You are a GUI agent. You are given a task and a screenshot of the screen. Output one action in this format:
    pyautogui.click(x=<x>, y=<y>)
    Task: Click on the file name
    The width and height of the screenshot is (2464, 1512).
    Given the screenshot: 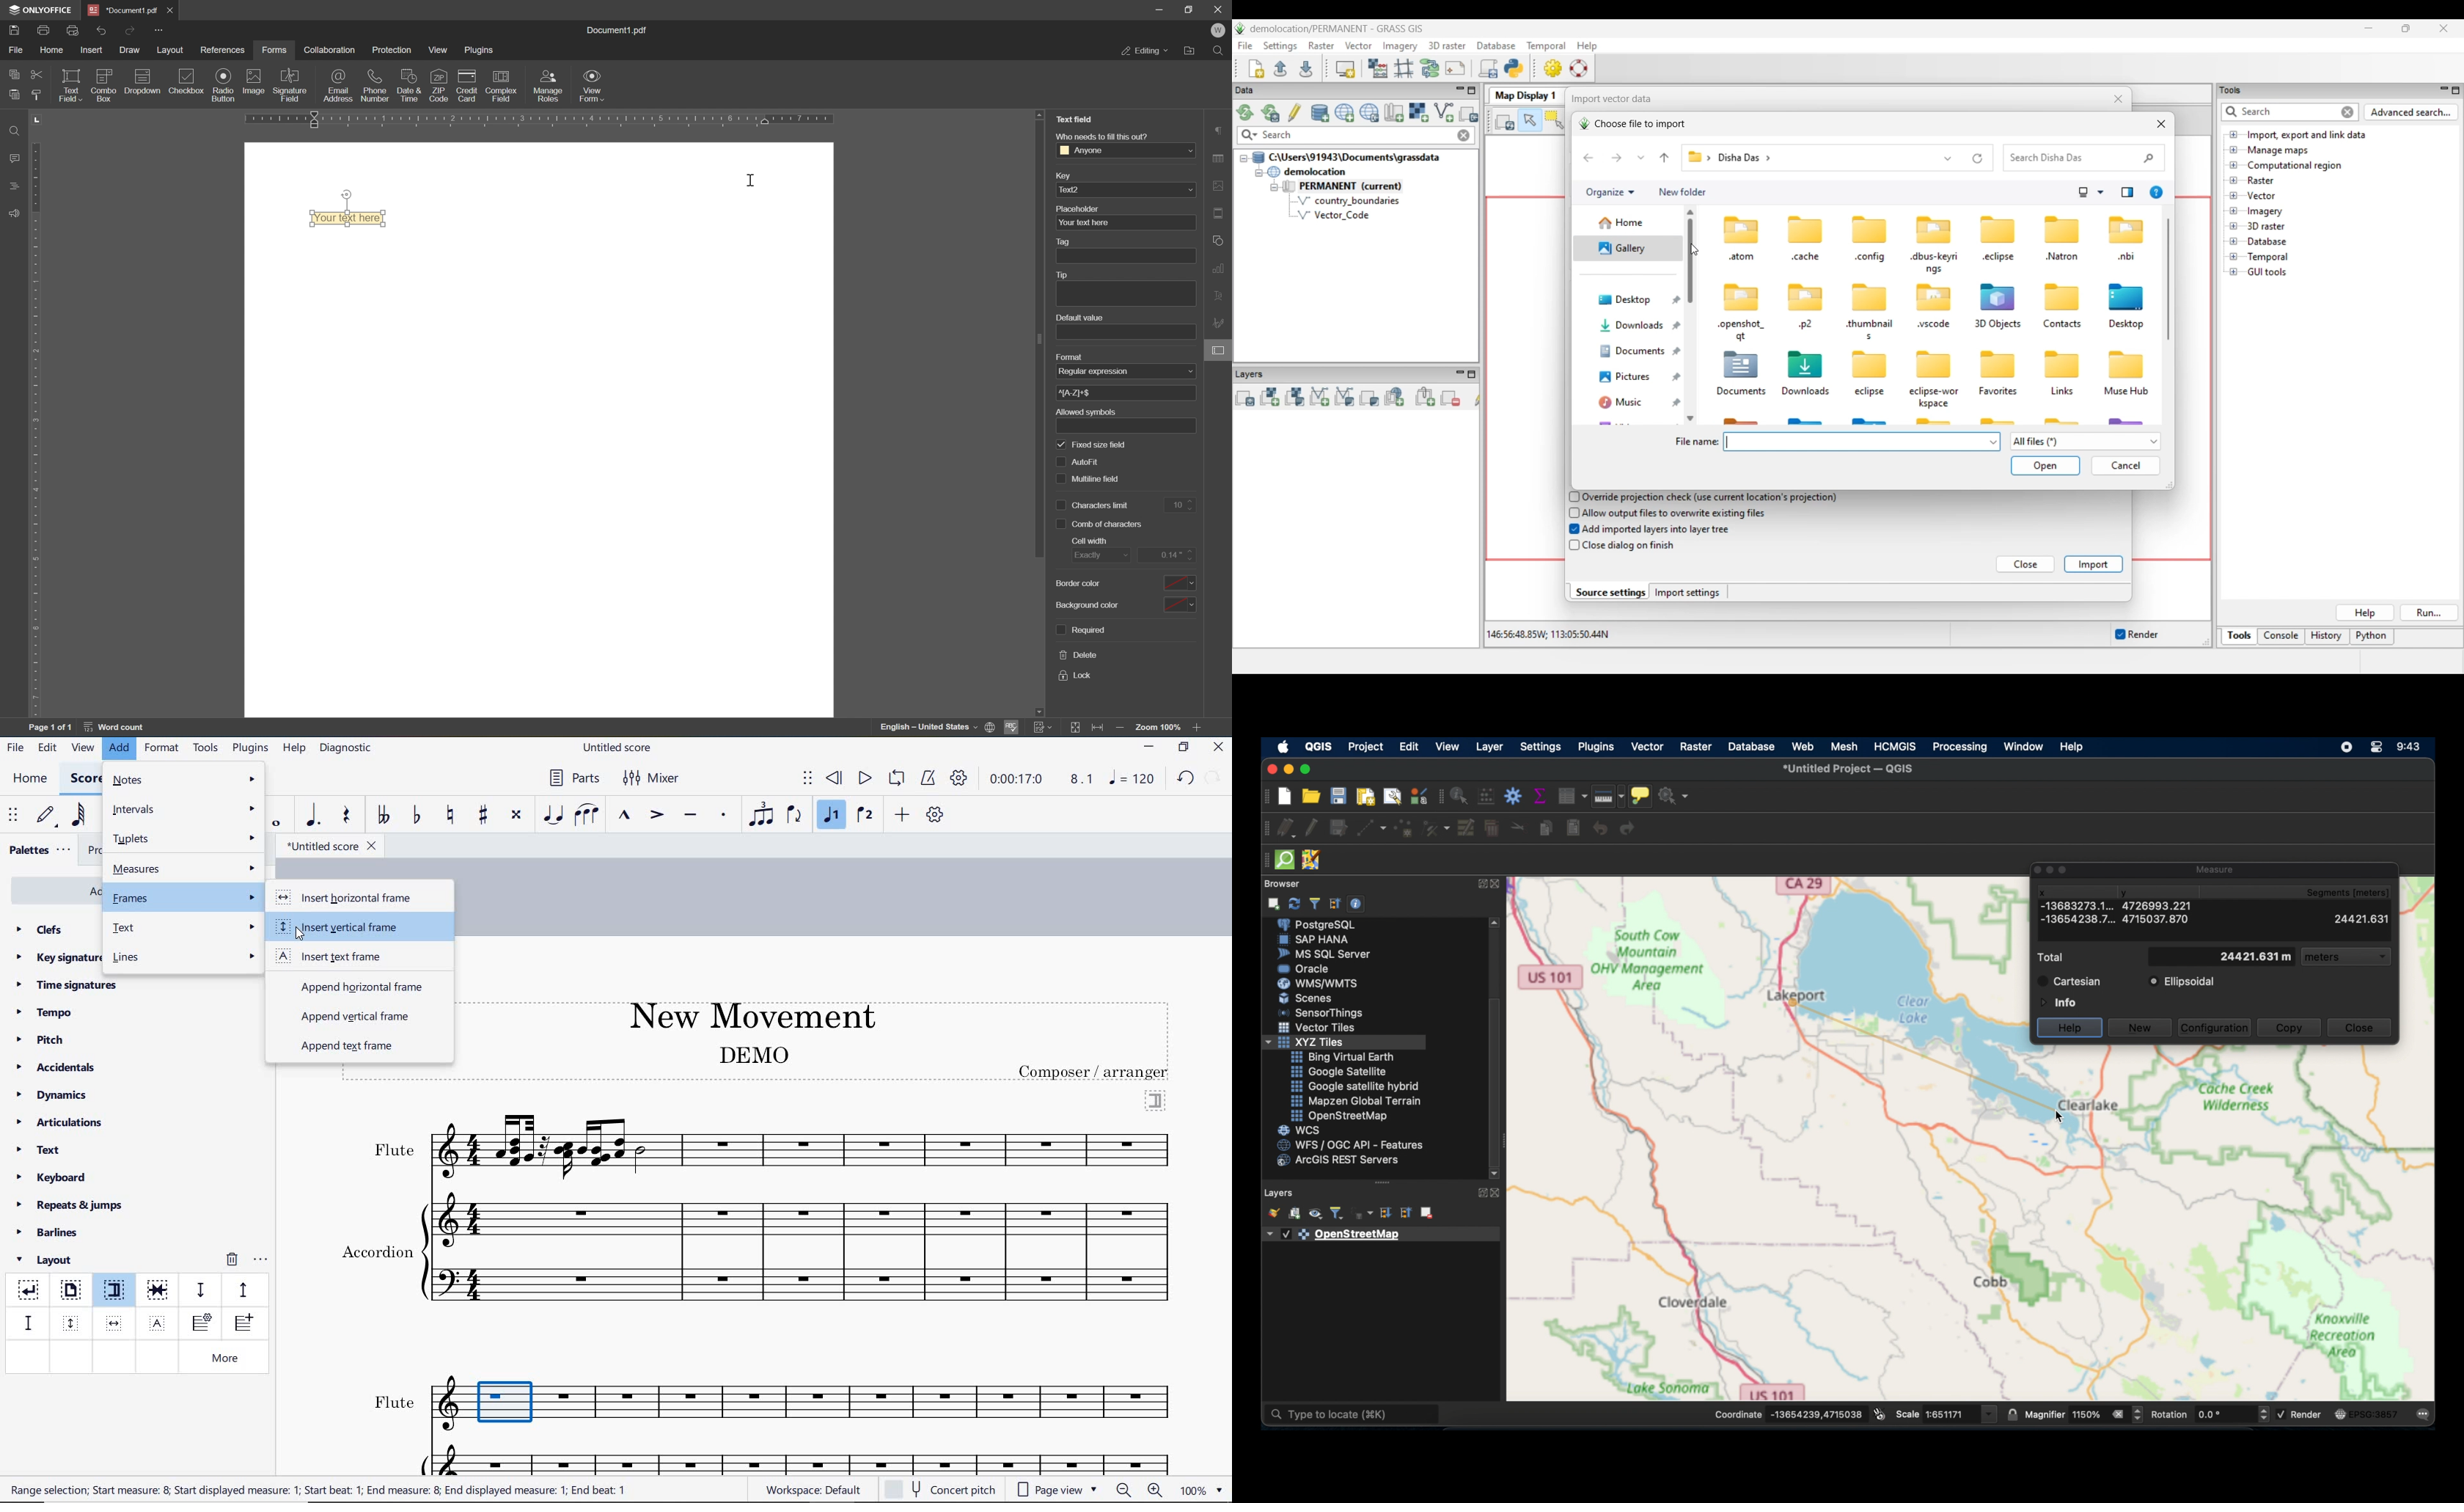 What is the action you would take?
    pyautogui.click(x=330, y=846)
    